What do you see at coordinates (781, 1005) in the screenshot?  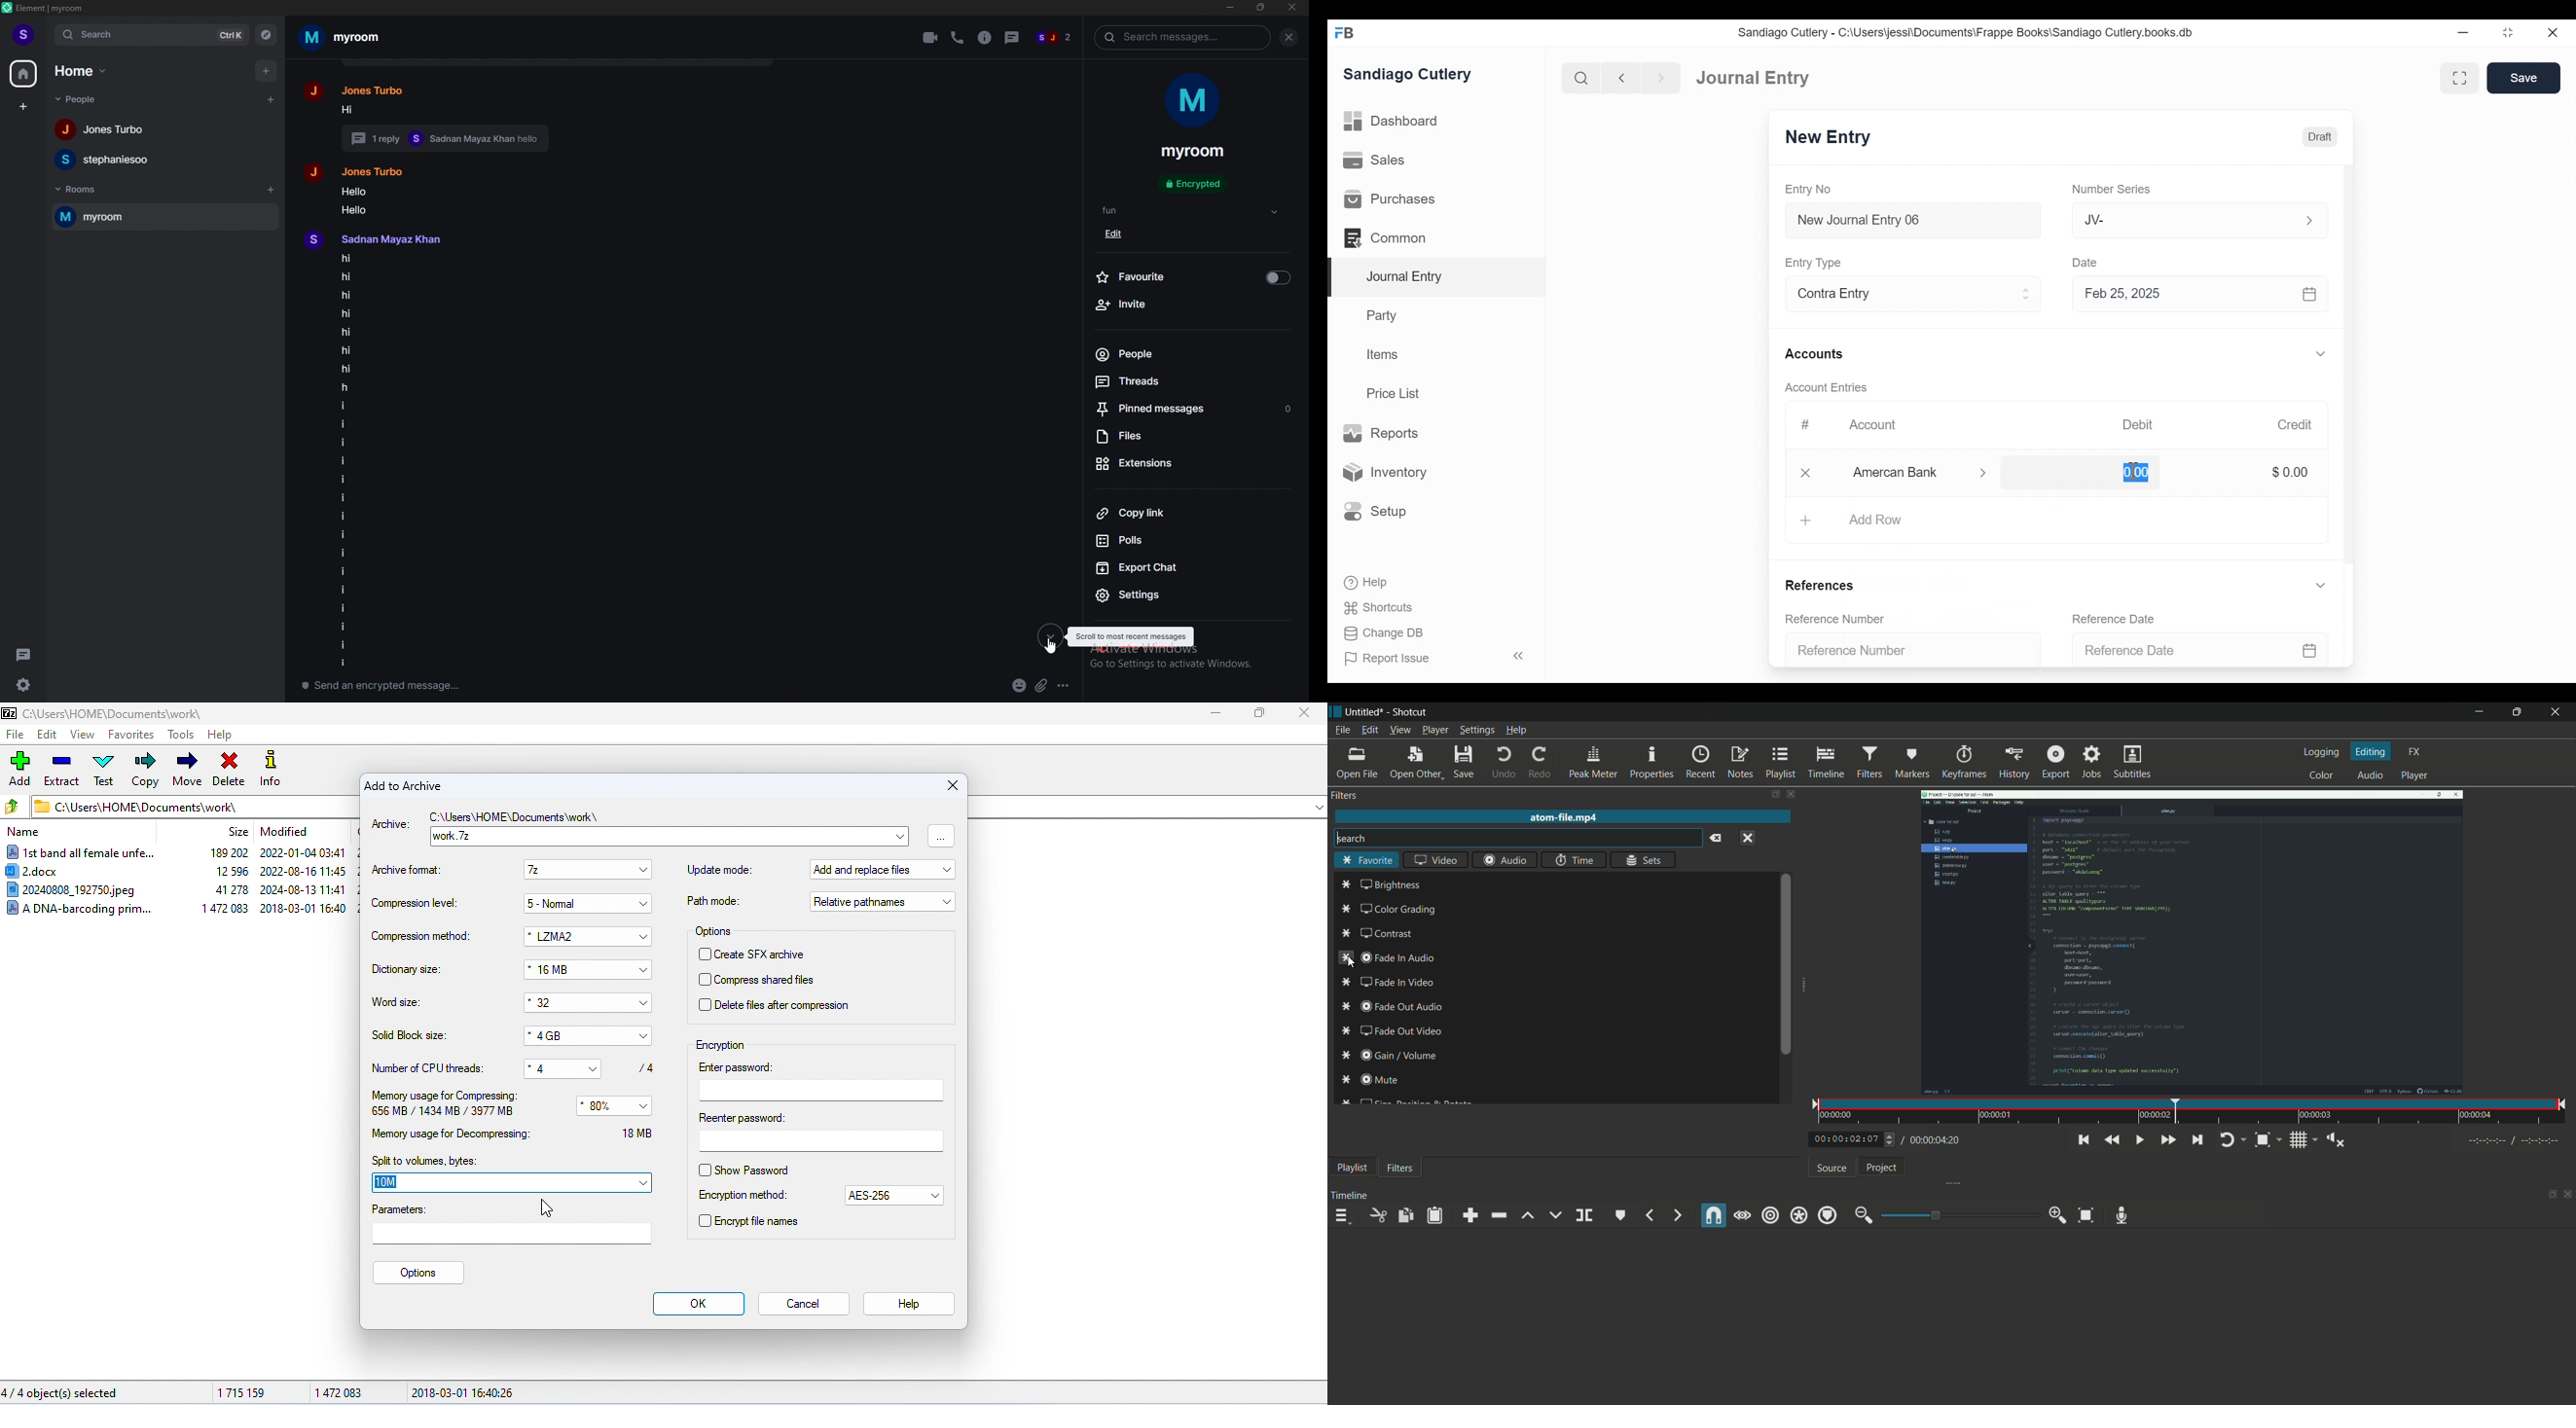 I see `delete files after compression` at bounding box center [781, 1005].